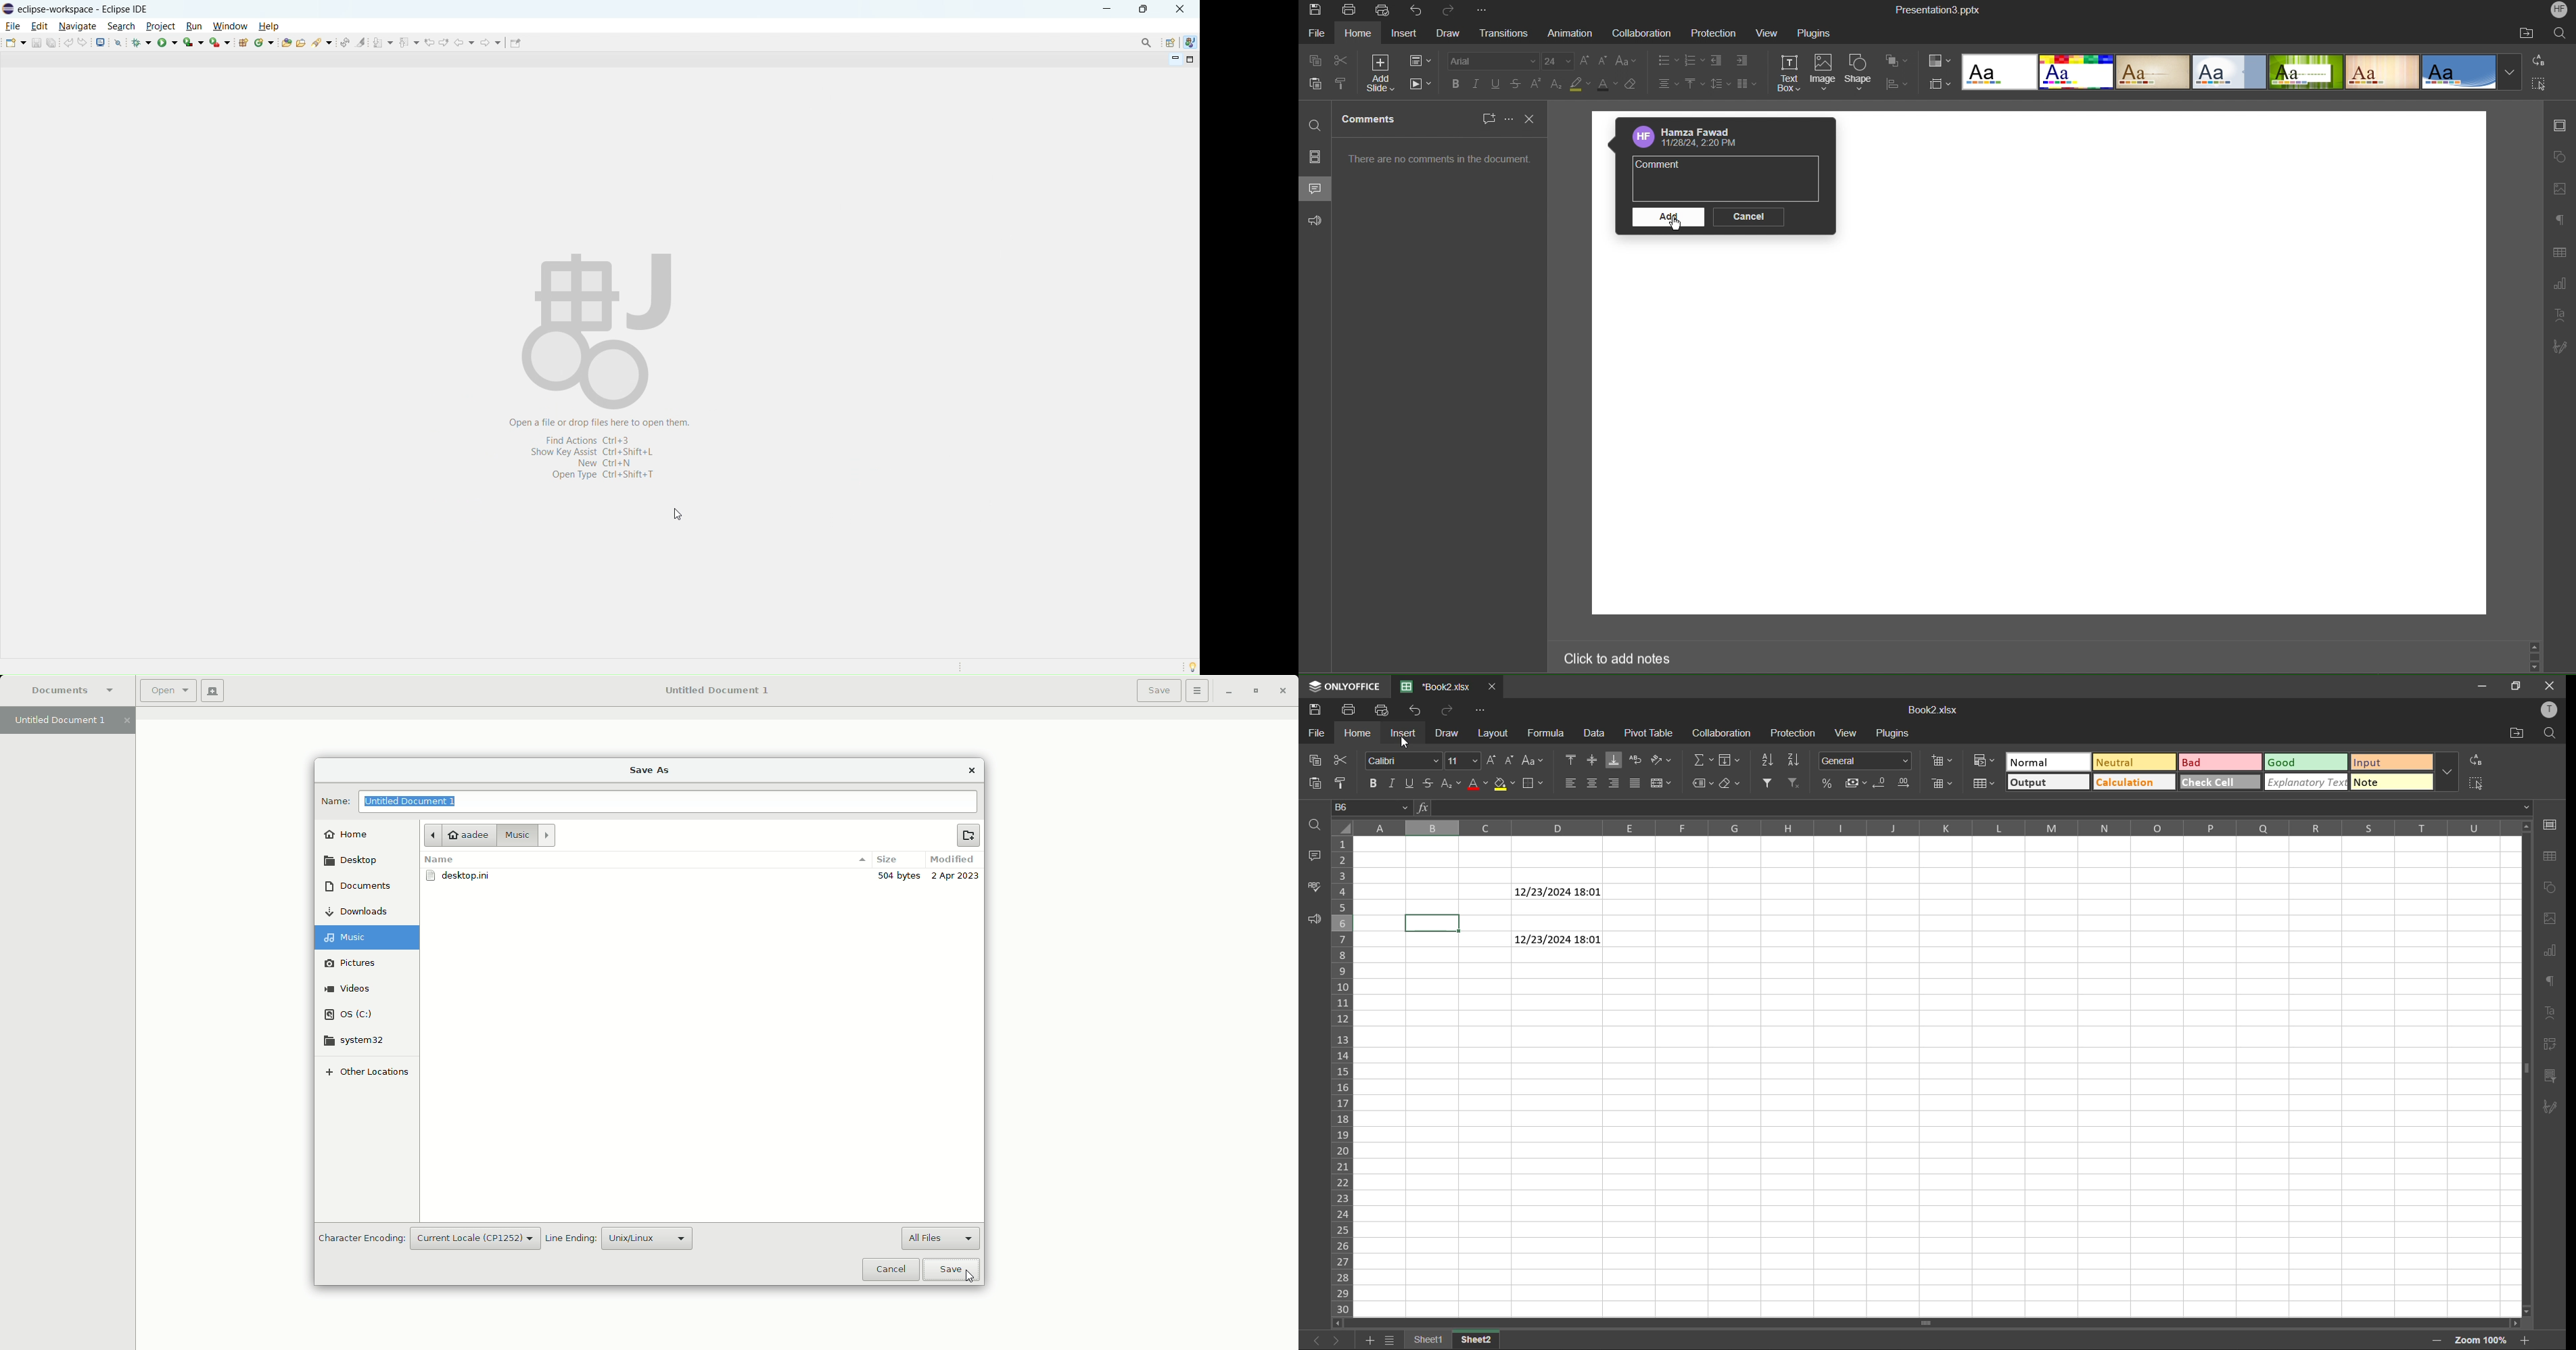 The height and width of the screenshot is (1372, 2576). I want to click on select cells, so click(2474, 783).